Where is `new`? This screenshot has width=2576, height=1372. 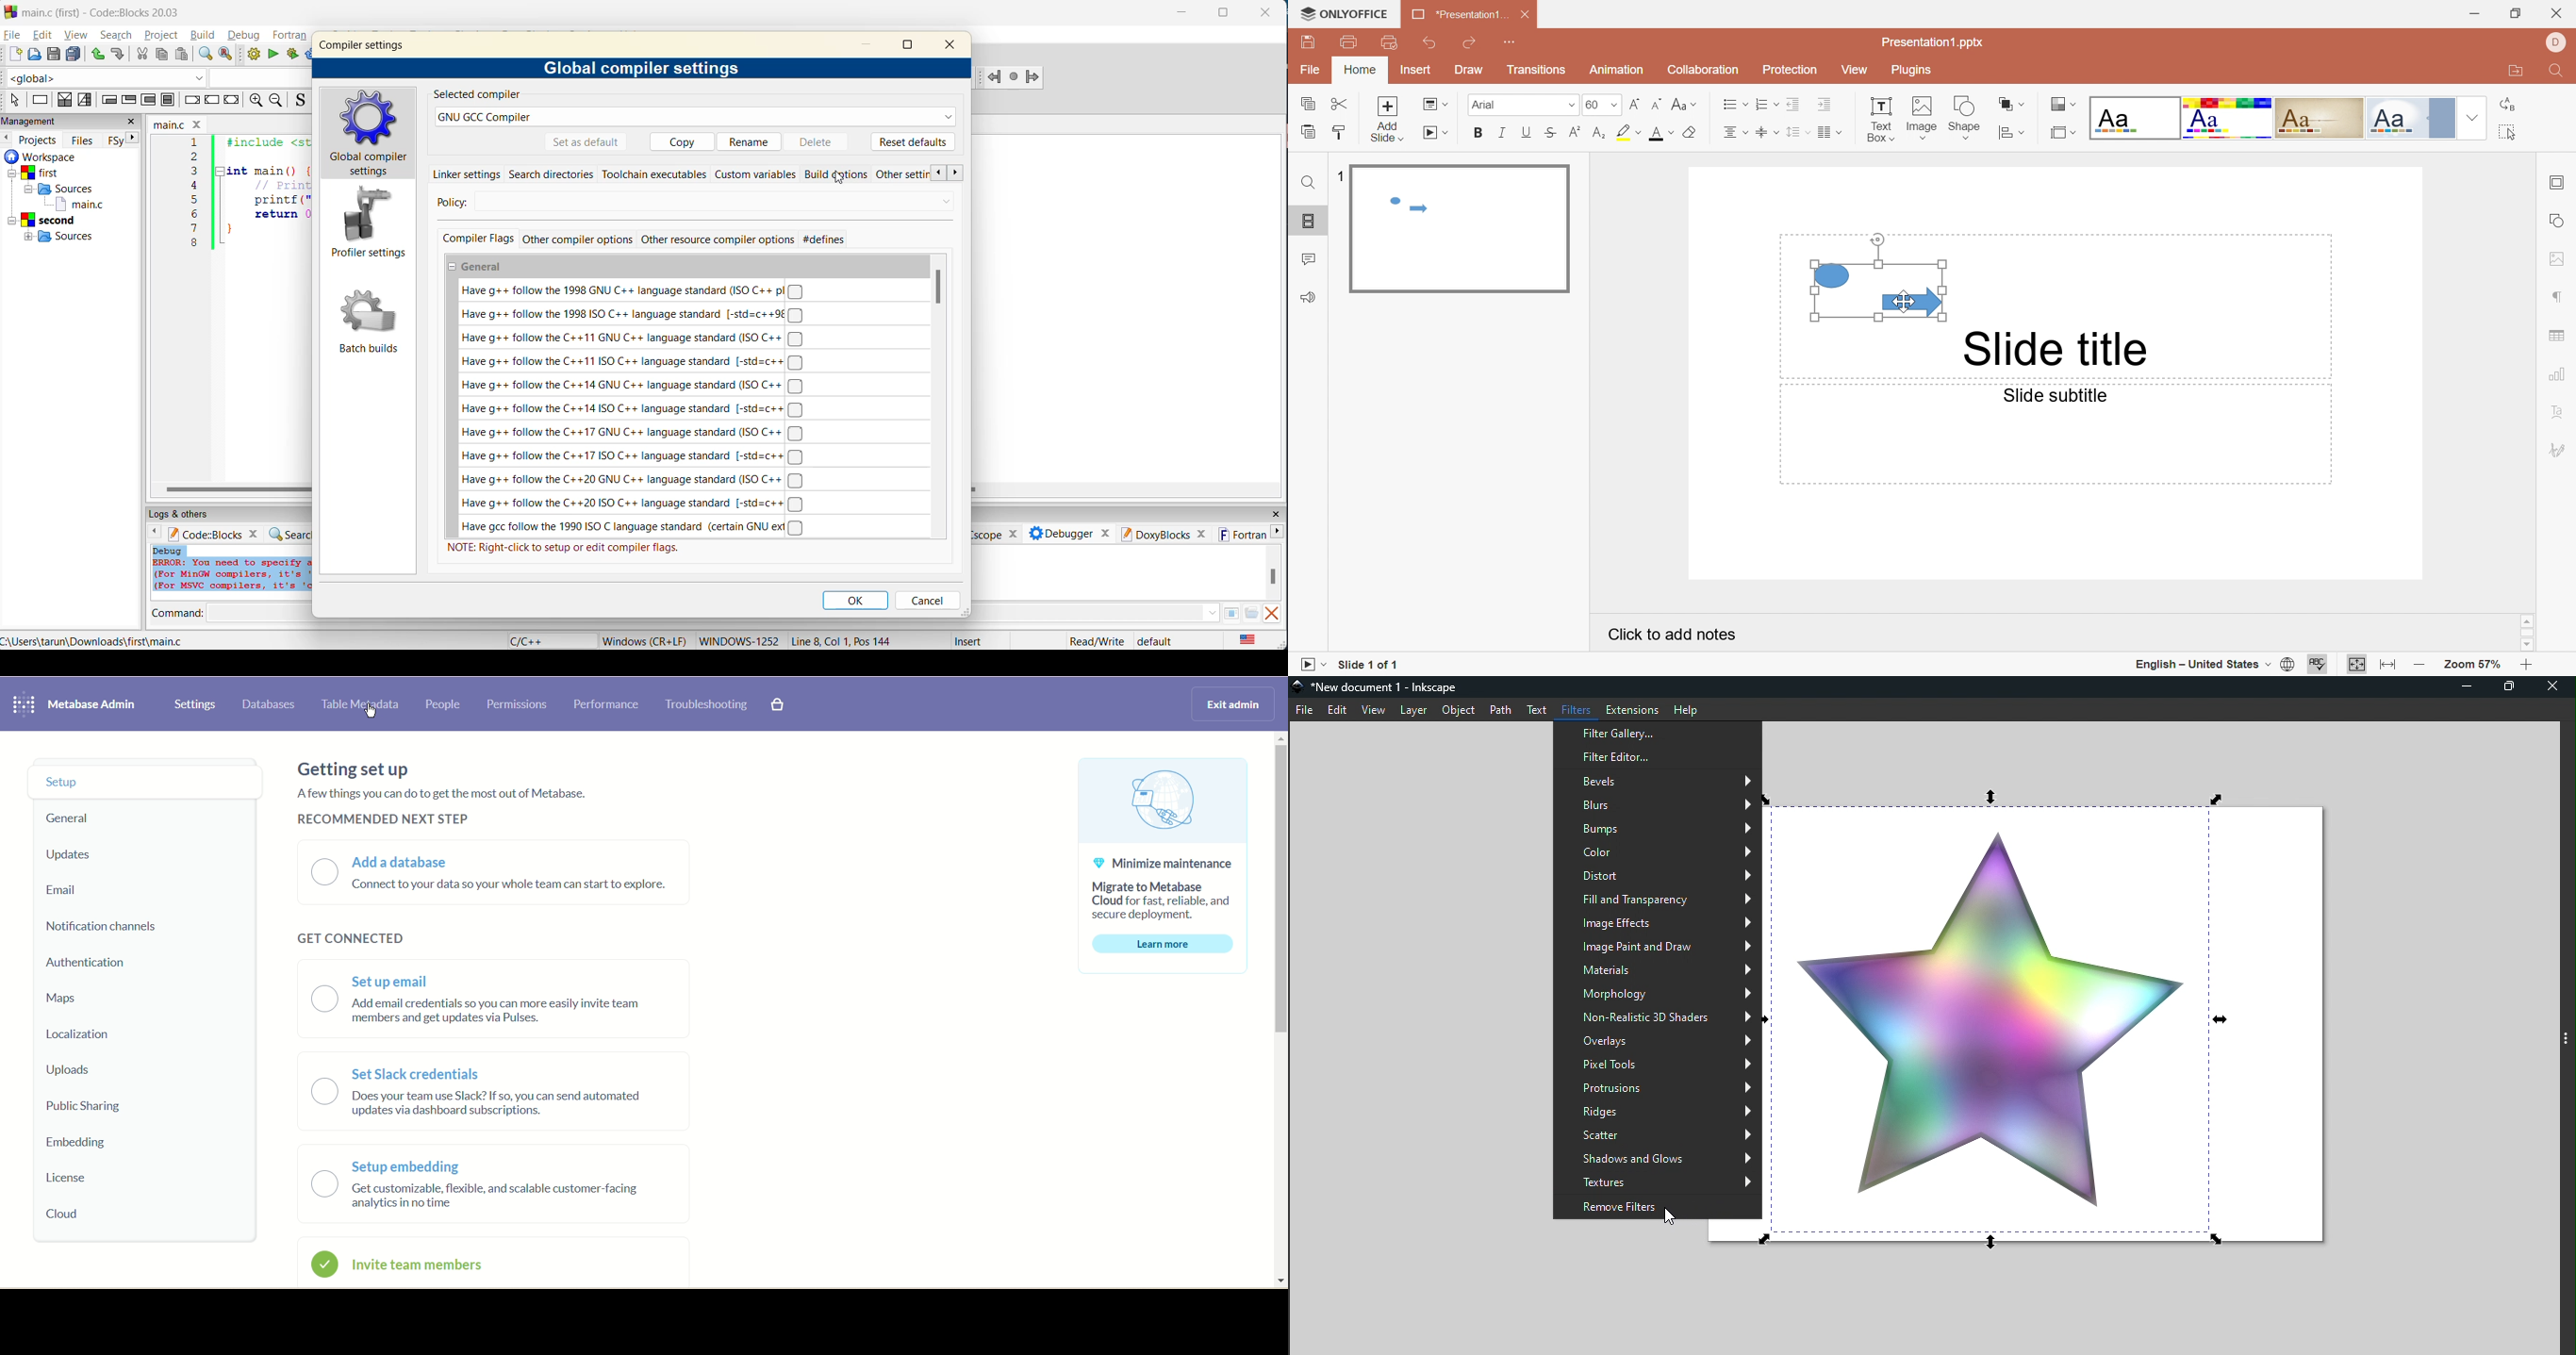
new is located at coordinates (12, 54).